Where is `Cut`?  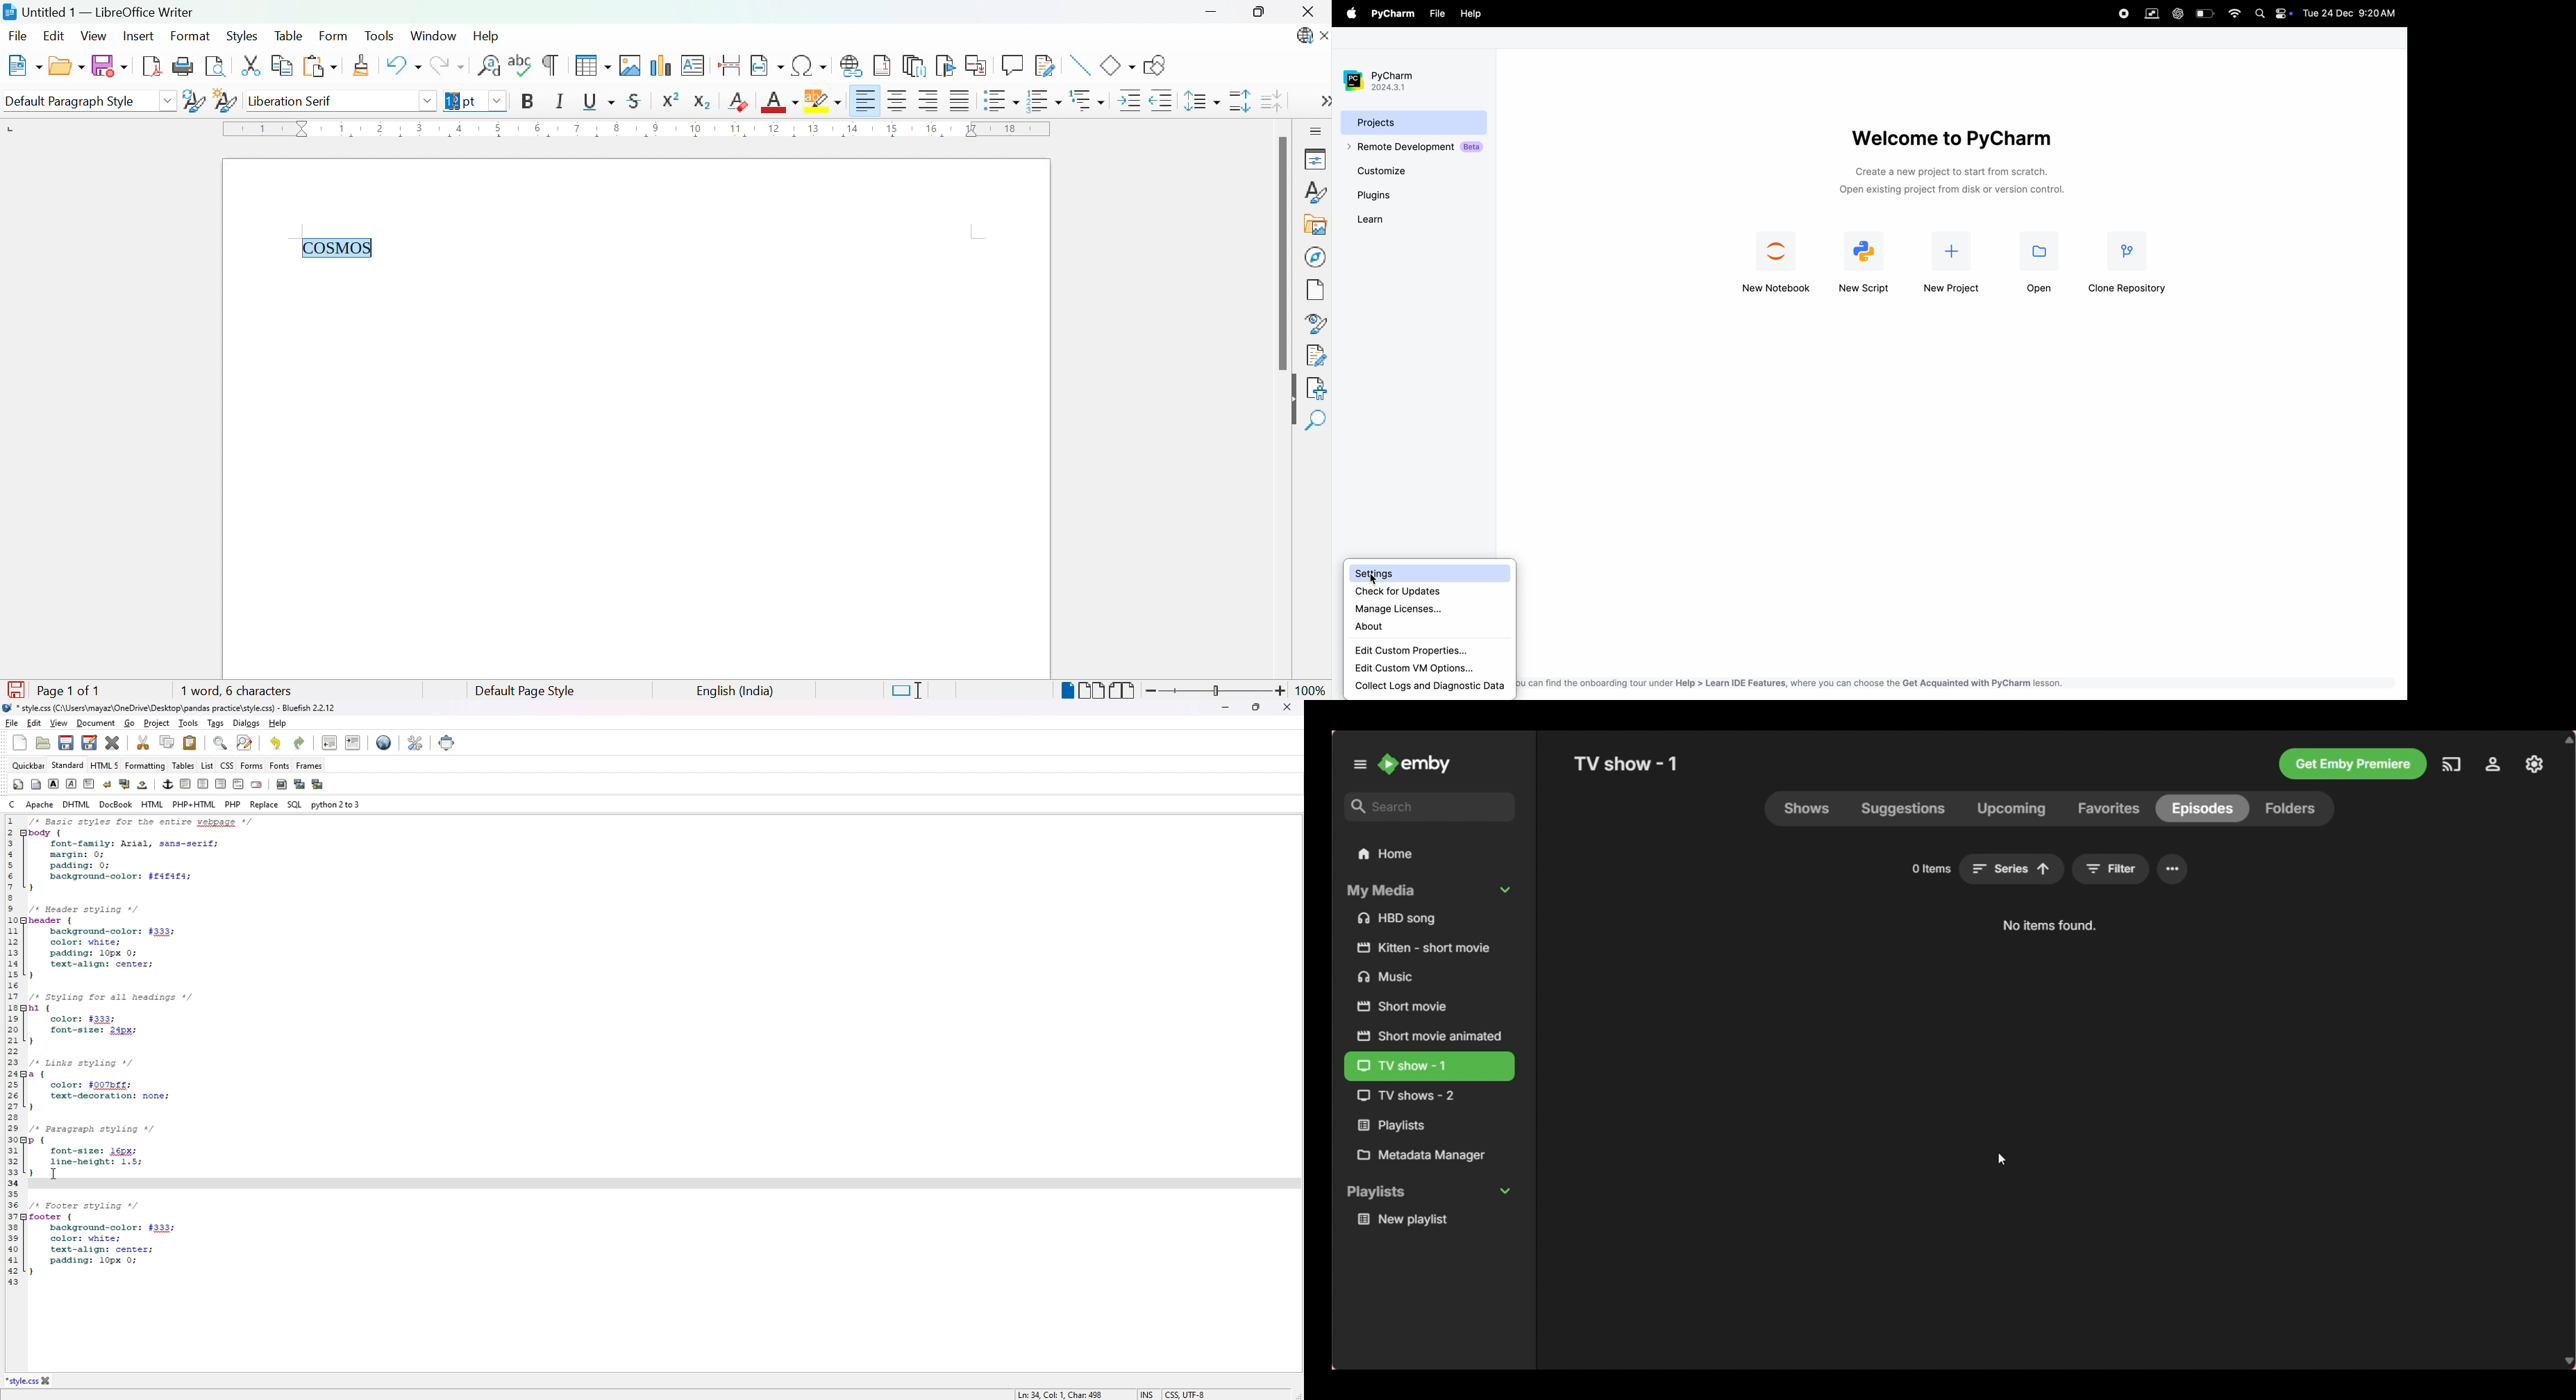 Cut is located at coordinates (251, 66).